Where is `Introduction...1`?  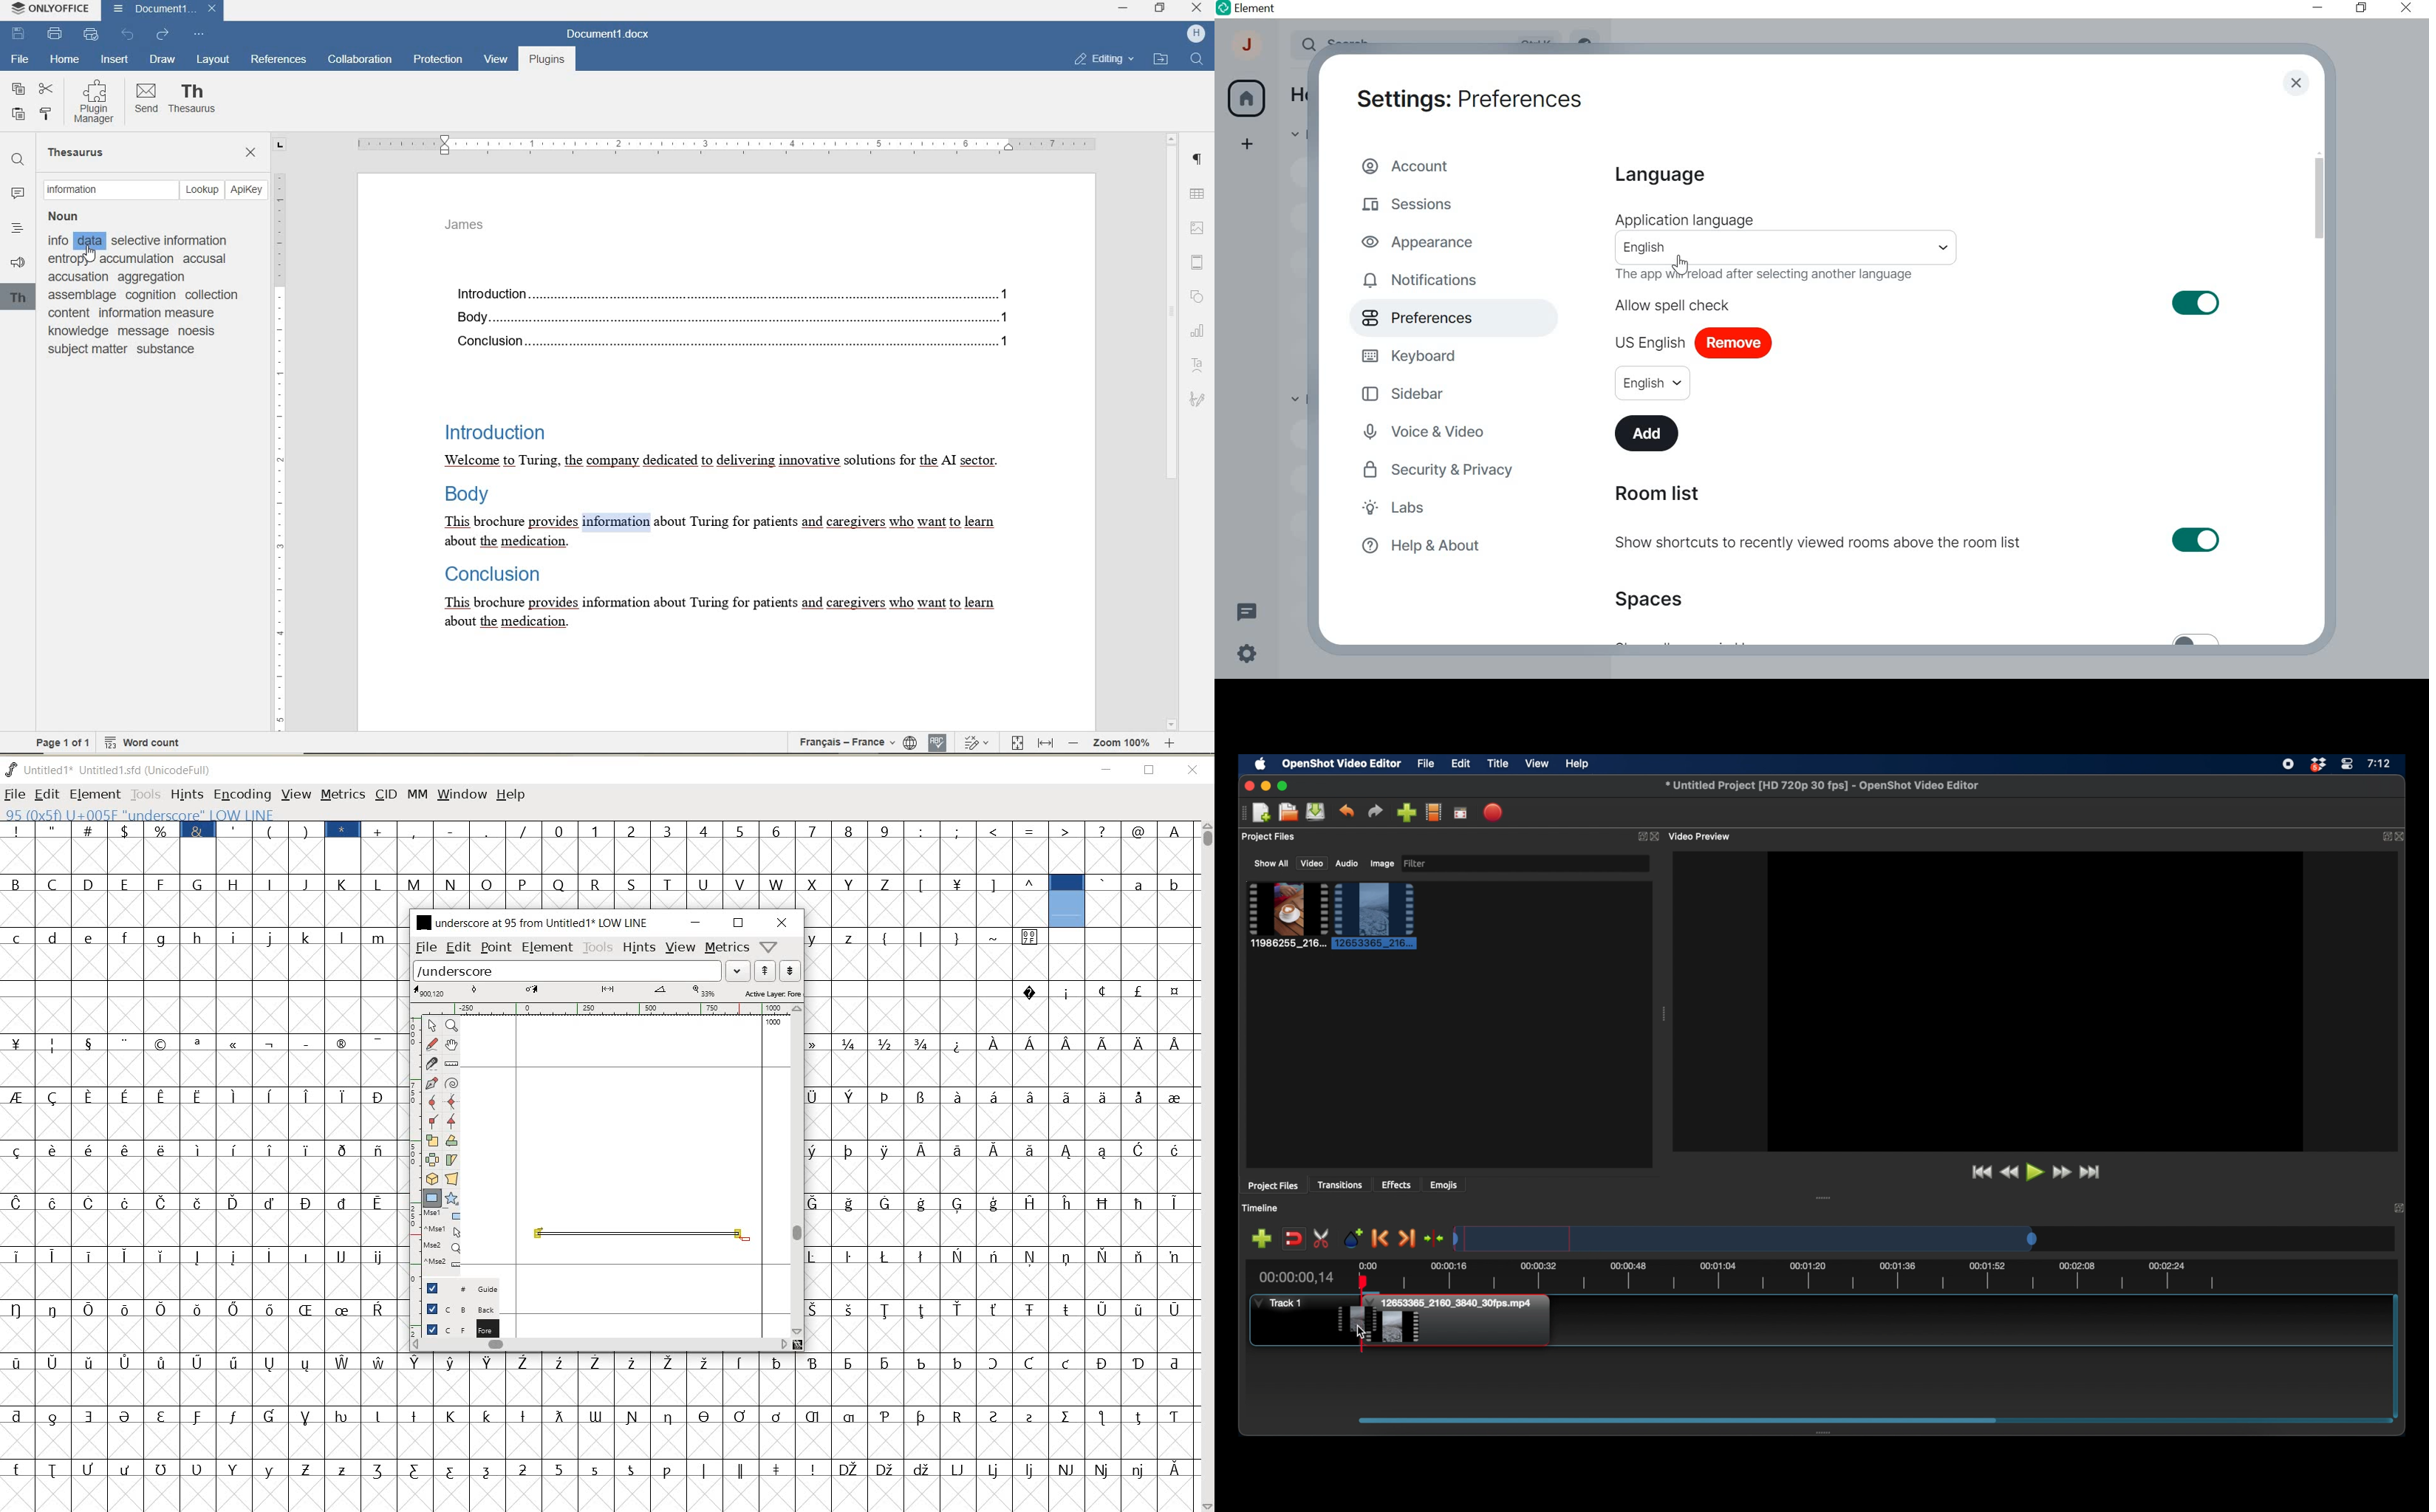 Introduction...1 is located at coordinates (737, 292).